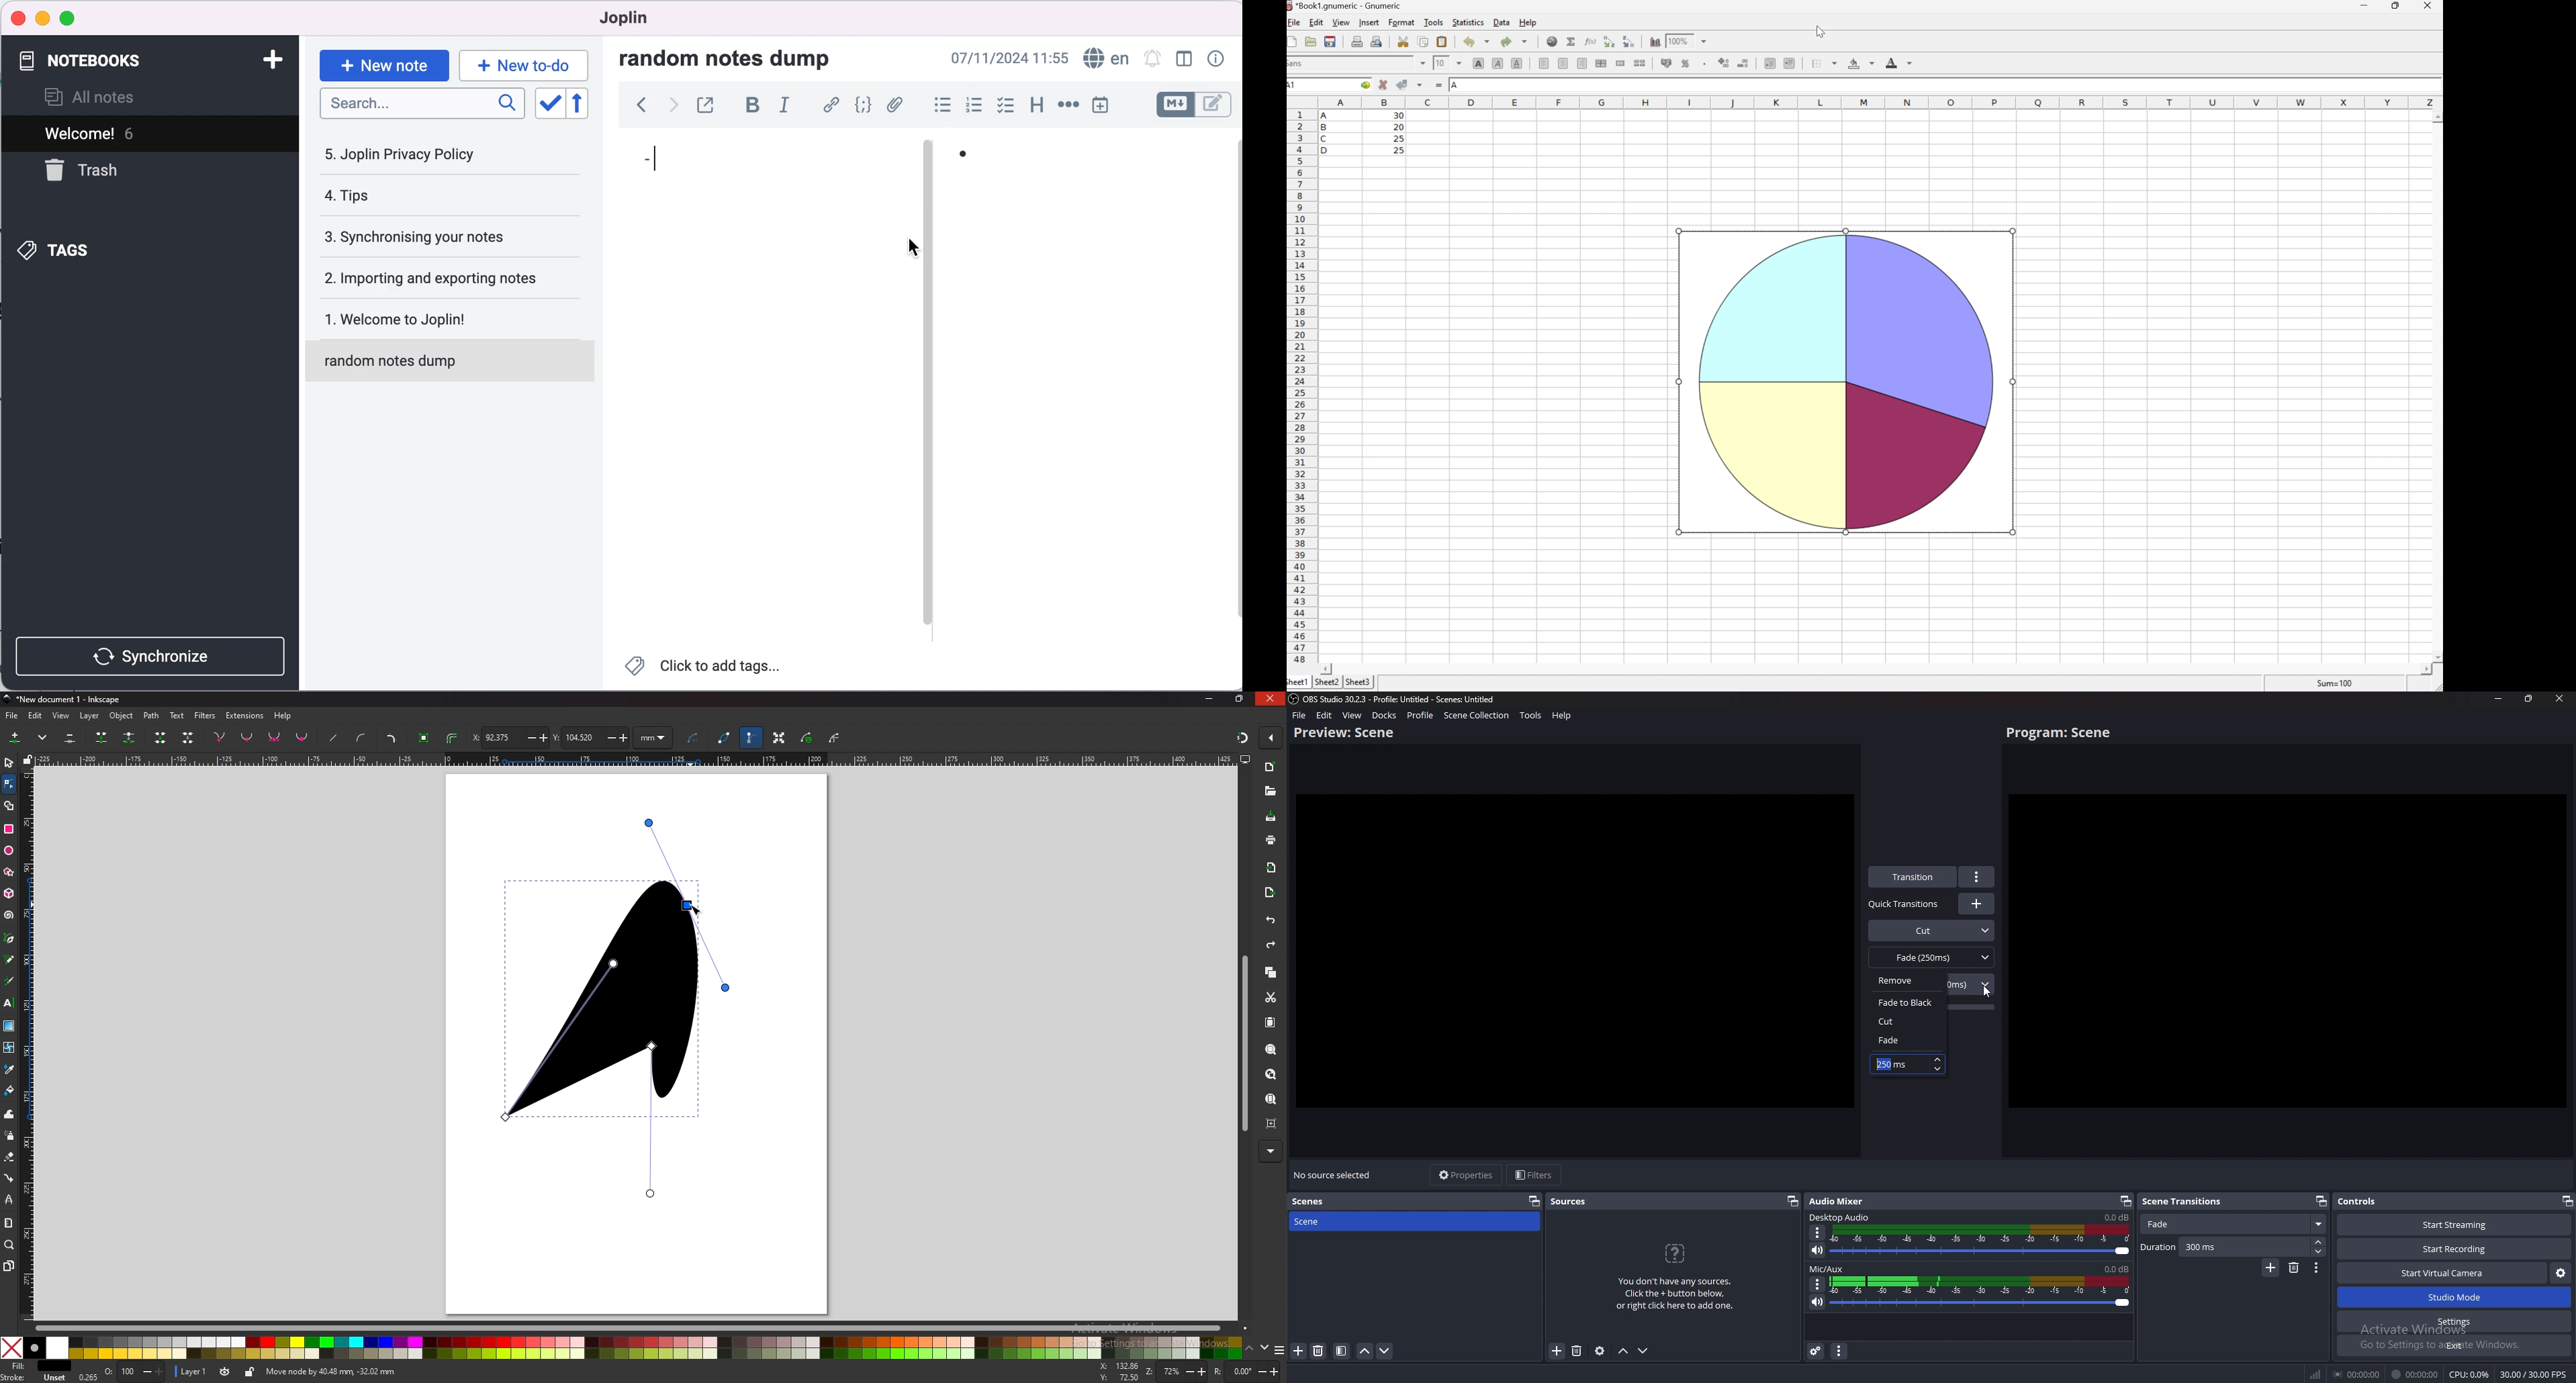 The height and width of the screenshot is (1400, 2576). I want to click on check box, so click(1002, 105).